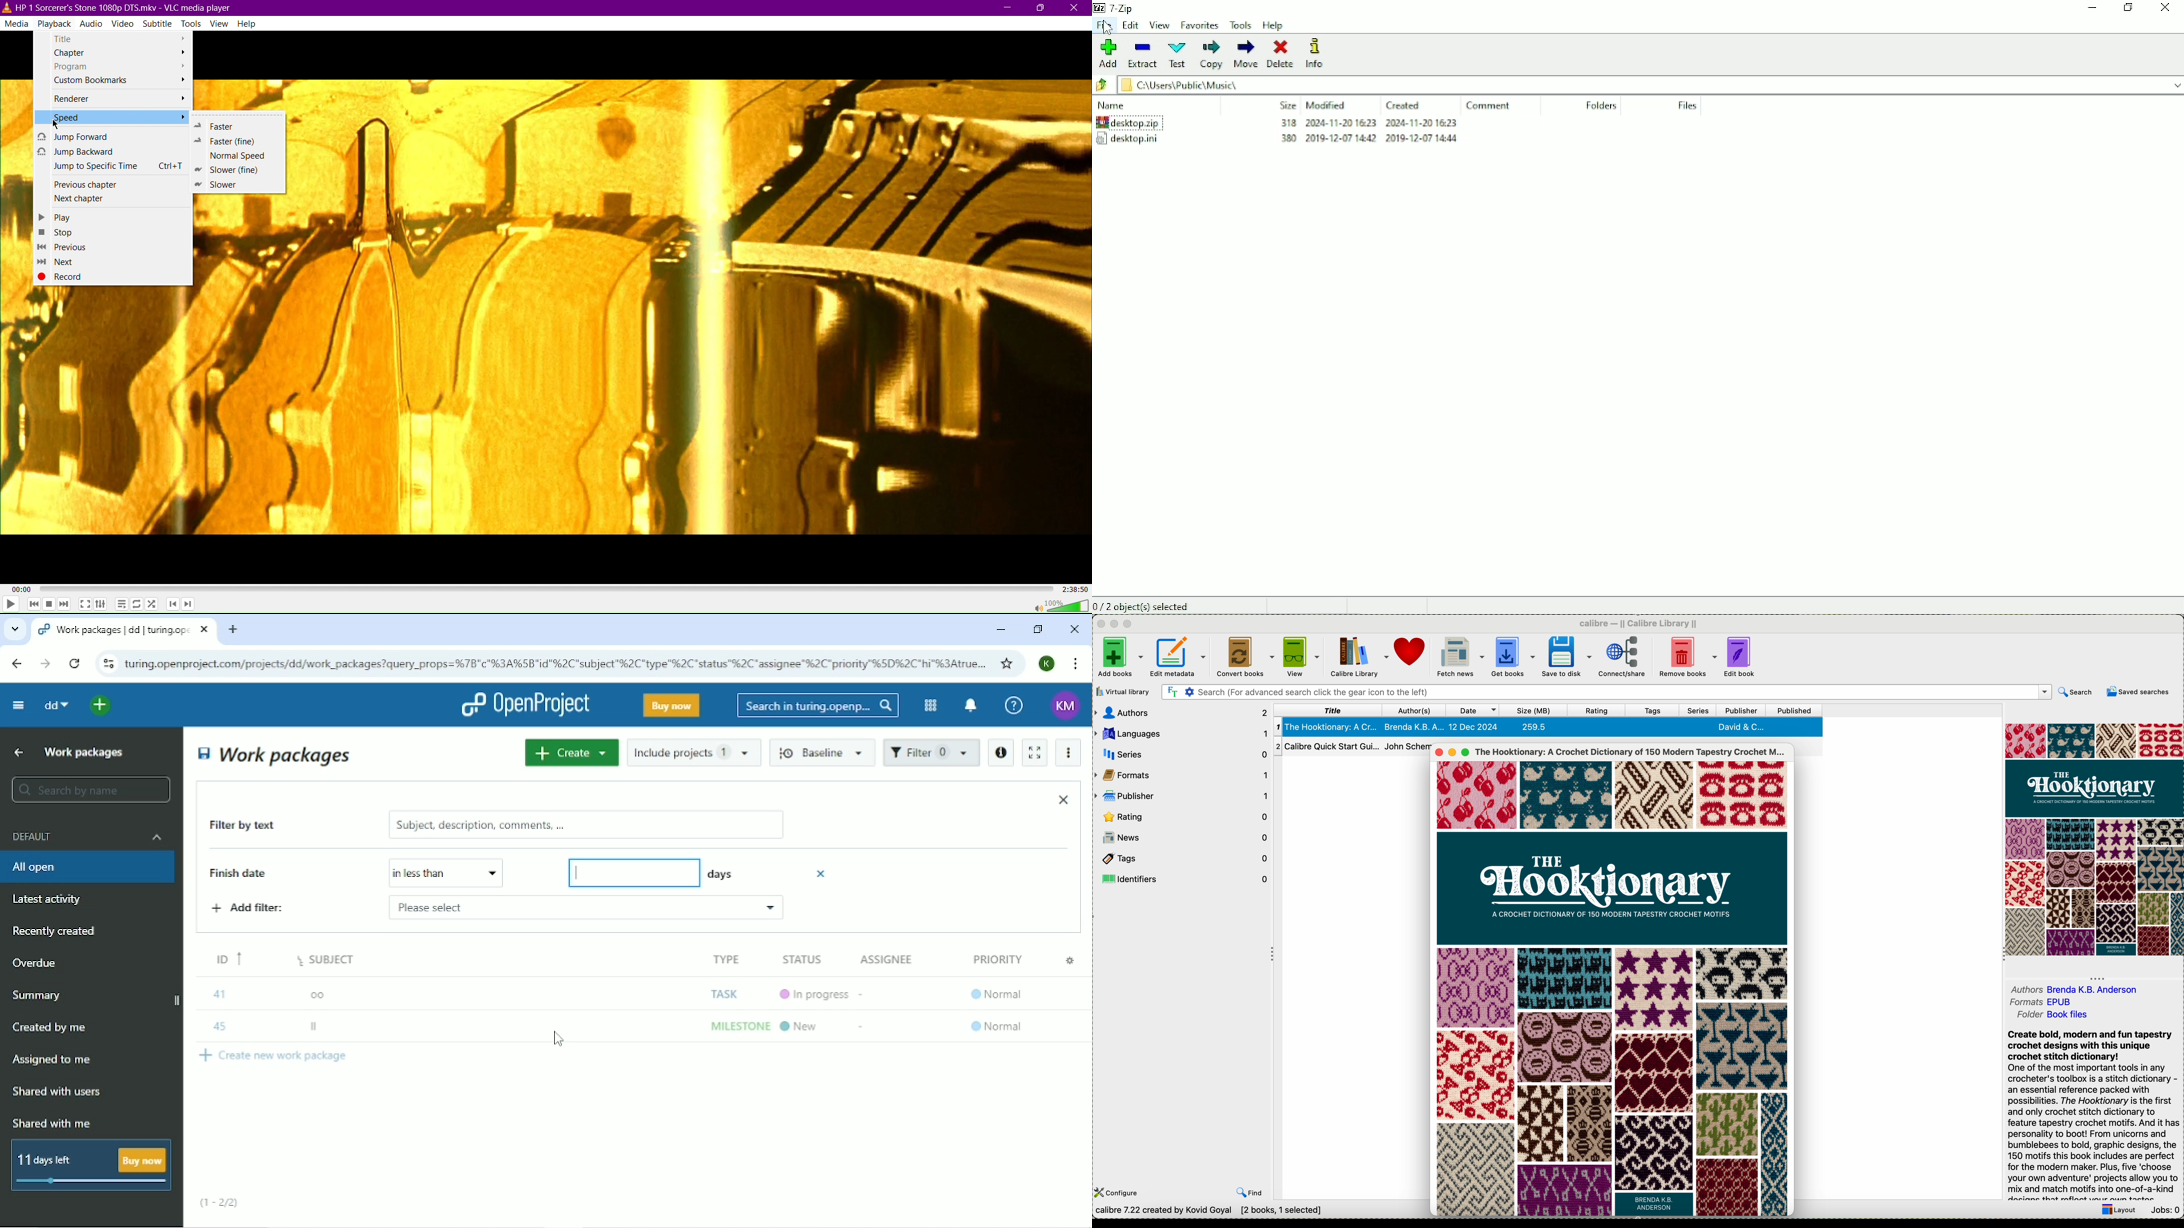 Image resolution: width=2184 pixels, height=1232 pixels. Describe the element at coordinates (1245, 54) in the screenshot. I see `Move` at that location.